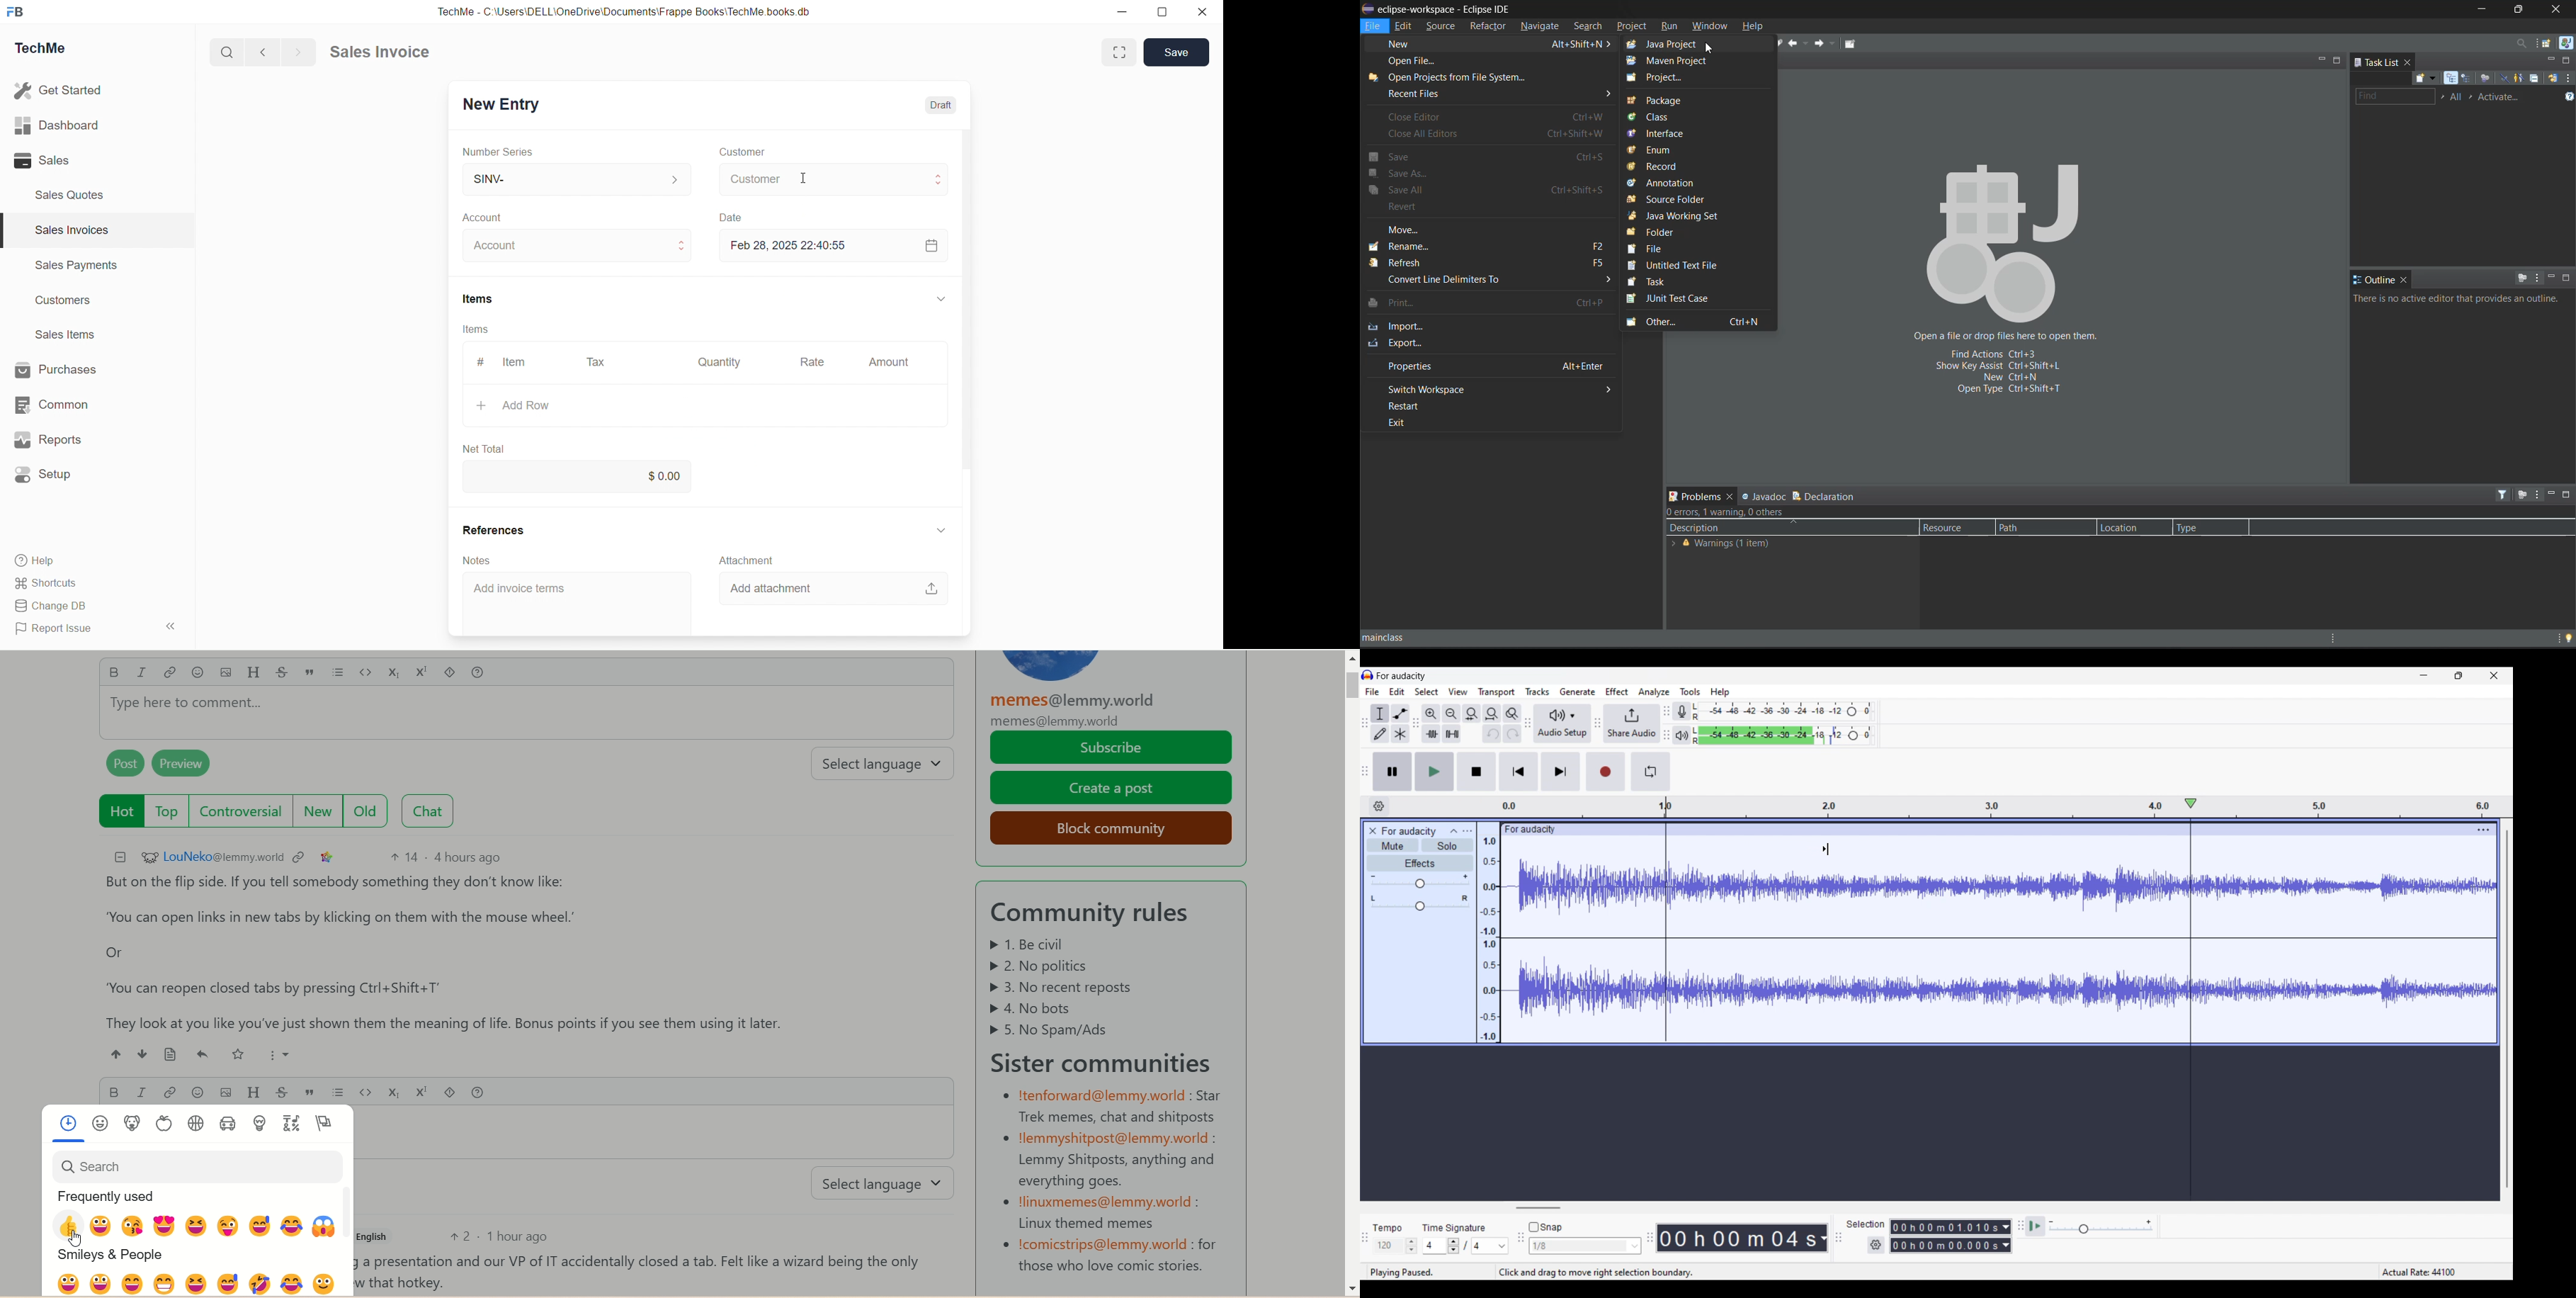 The height and width of the screenshot is (1316, 2576). What do you see at coordinates (1666, 919) in the screenshot?
I see `Selection start marked by cursor ` at bounding box center [1666, 919].